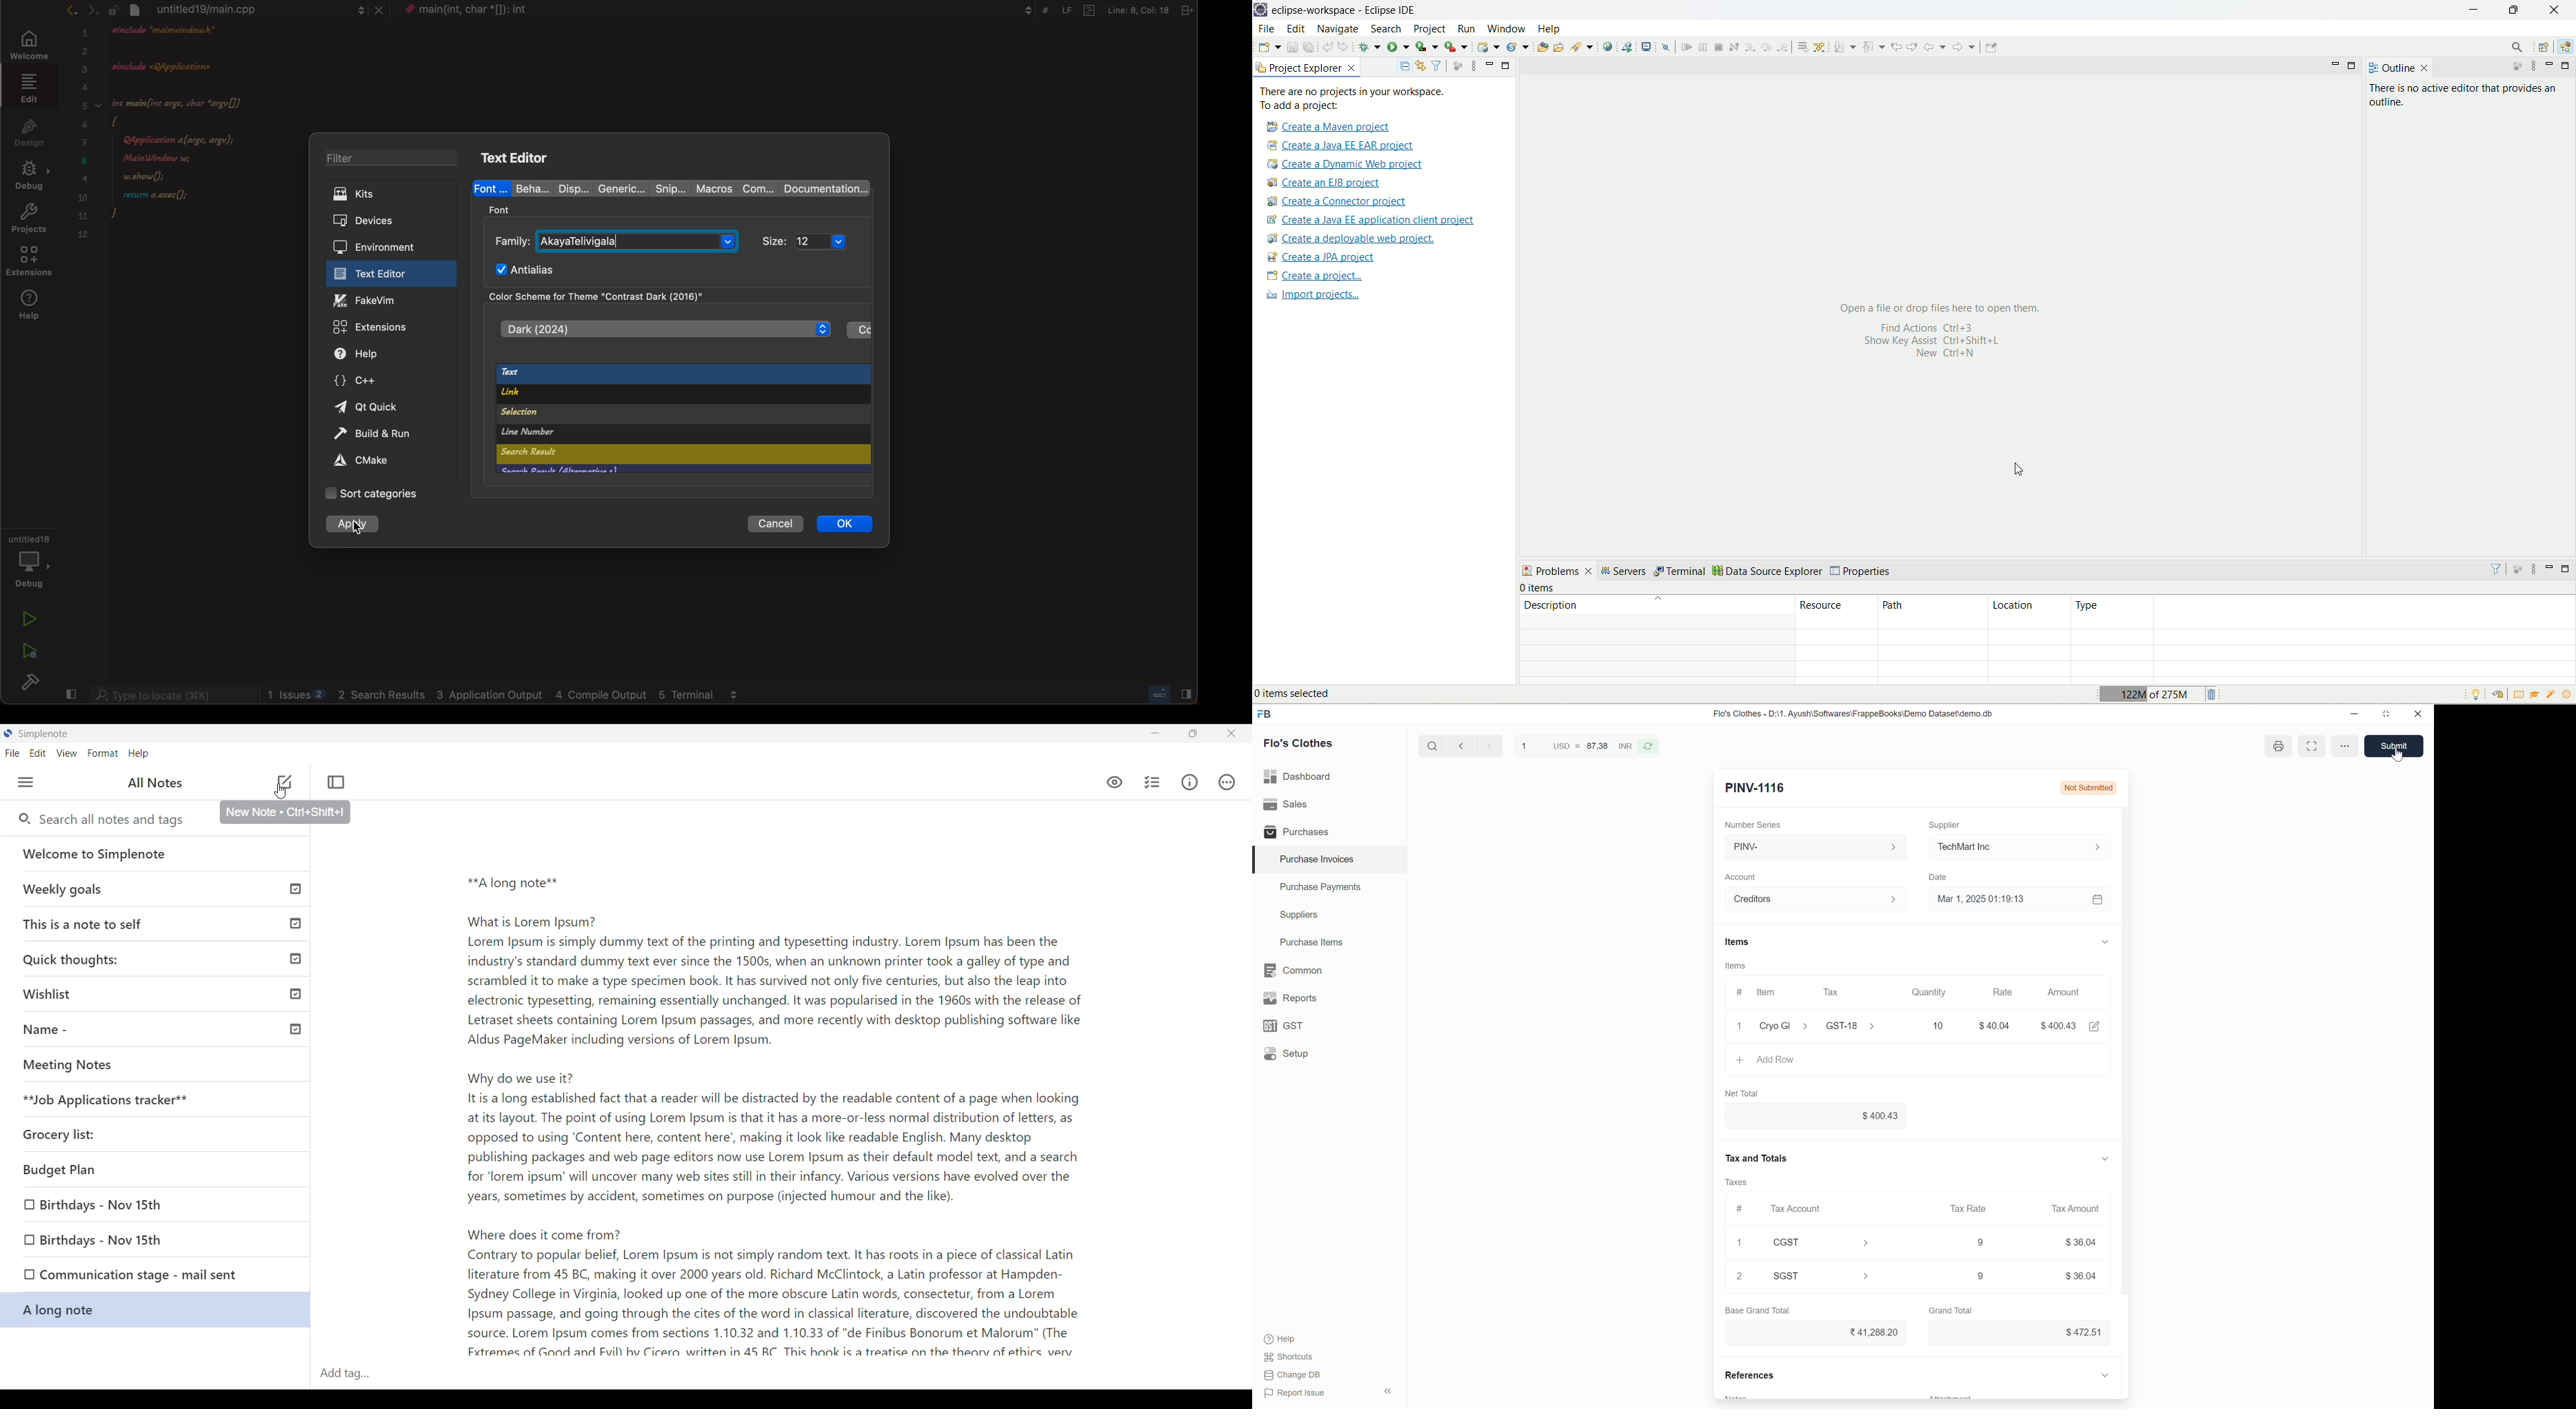 The image size is (2576, 1428). Describe the element at coordinates (1231, 733) in the screenshot. I see `Close interface` at that location.